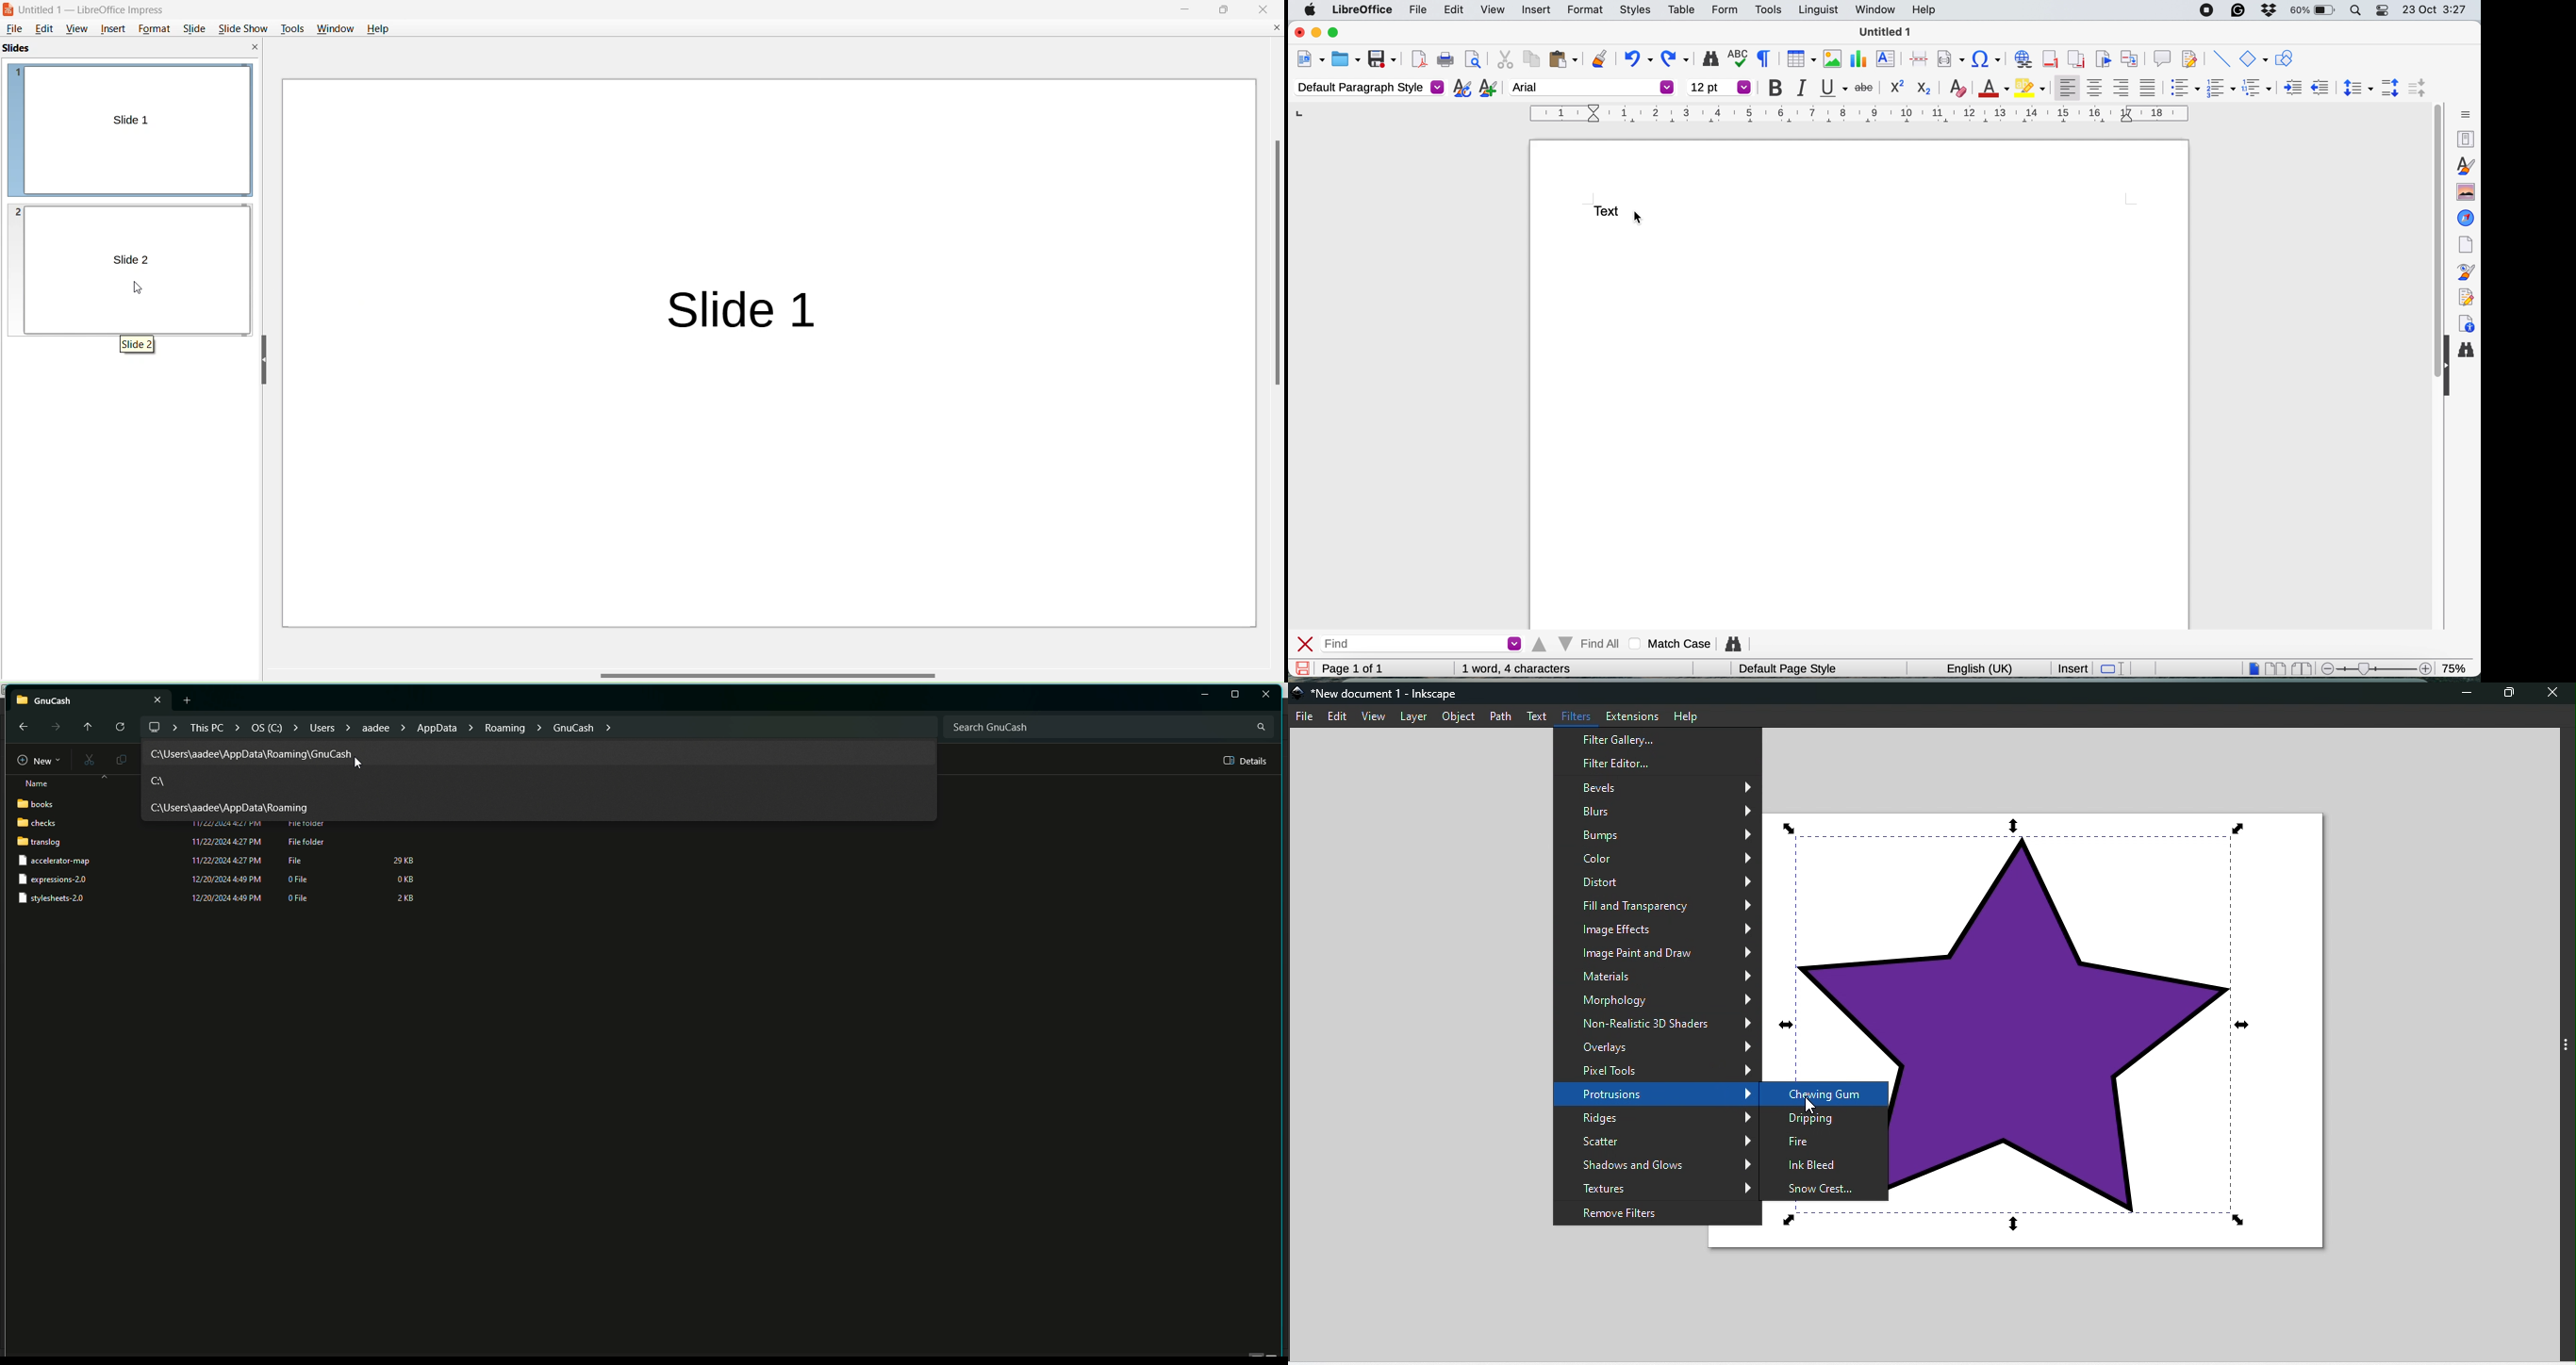 This screenshot has width=2576, height=1372. Describe the element at coordinates (1655, 902) in the screenshot. I see `Fill and Transparency` at that location.